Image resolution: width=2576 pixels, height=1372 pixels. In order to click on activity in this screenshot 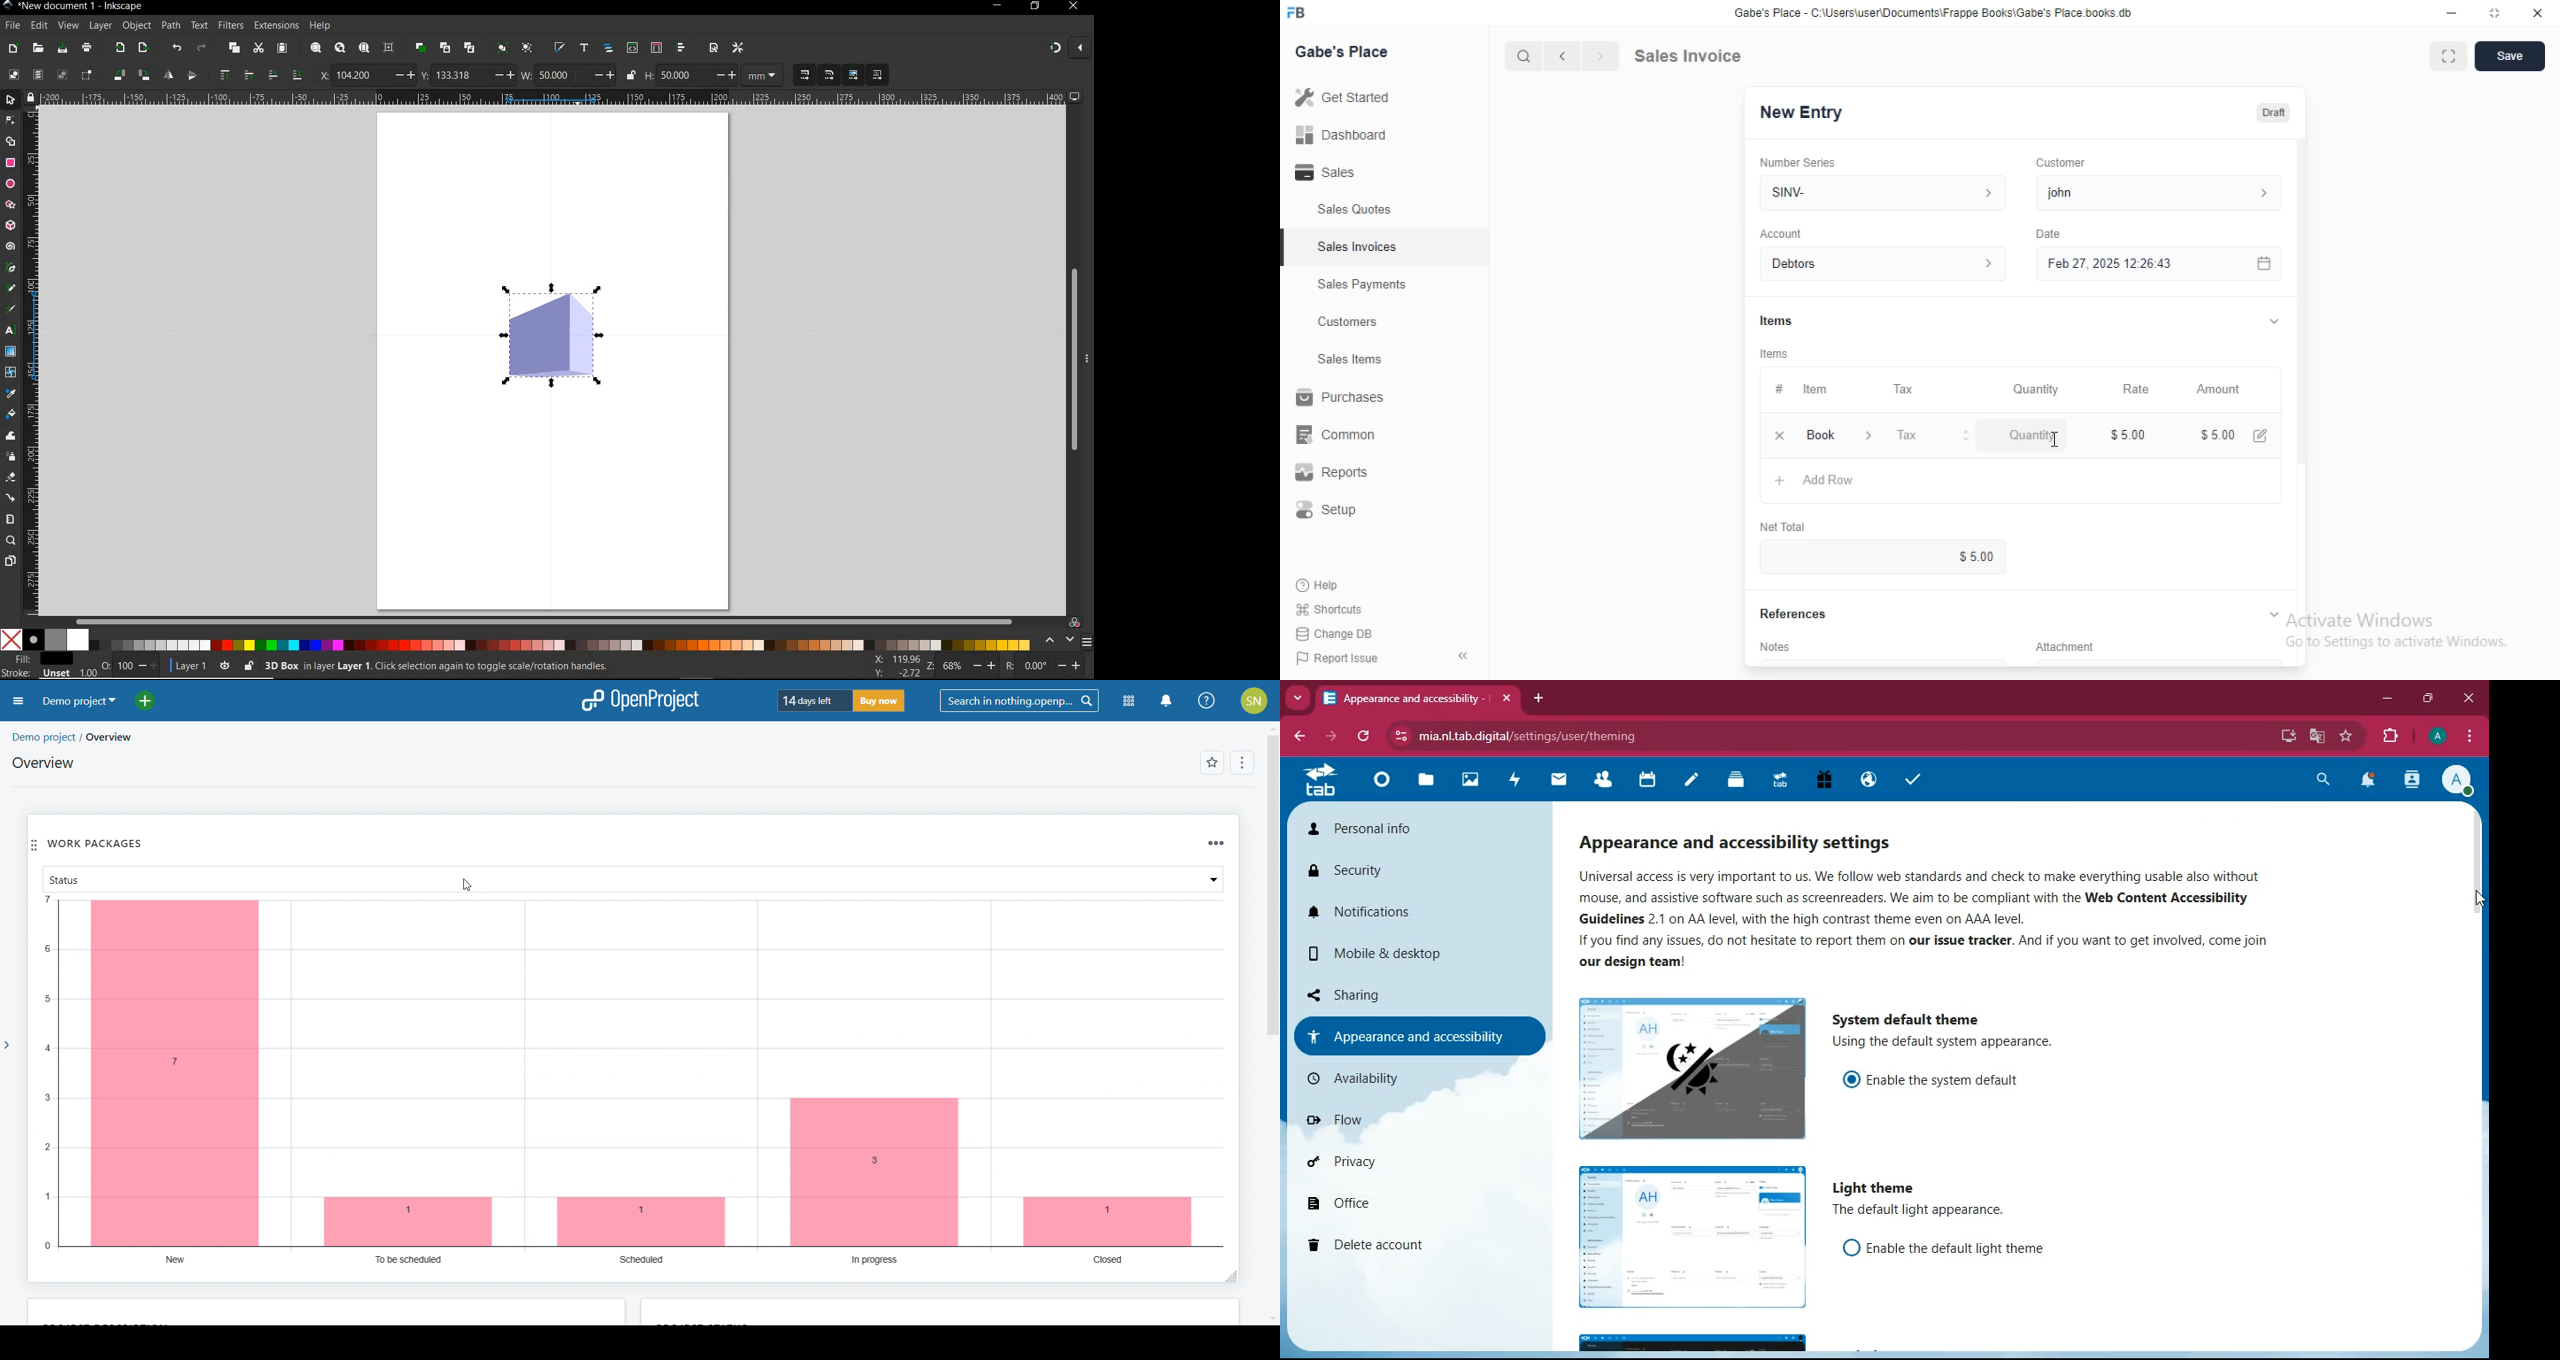, I will do `click(2412, 781)`.